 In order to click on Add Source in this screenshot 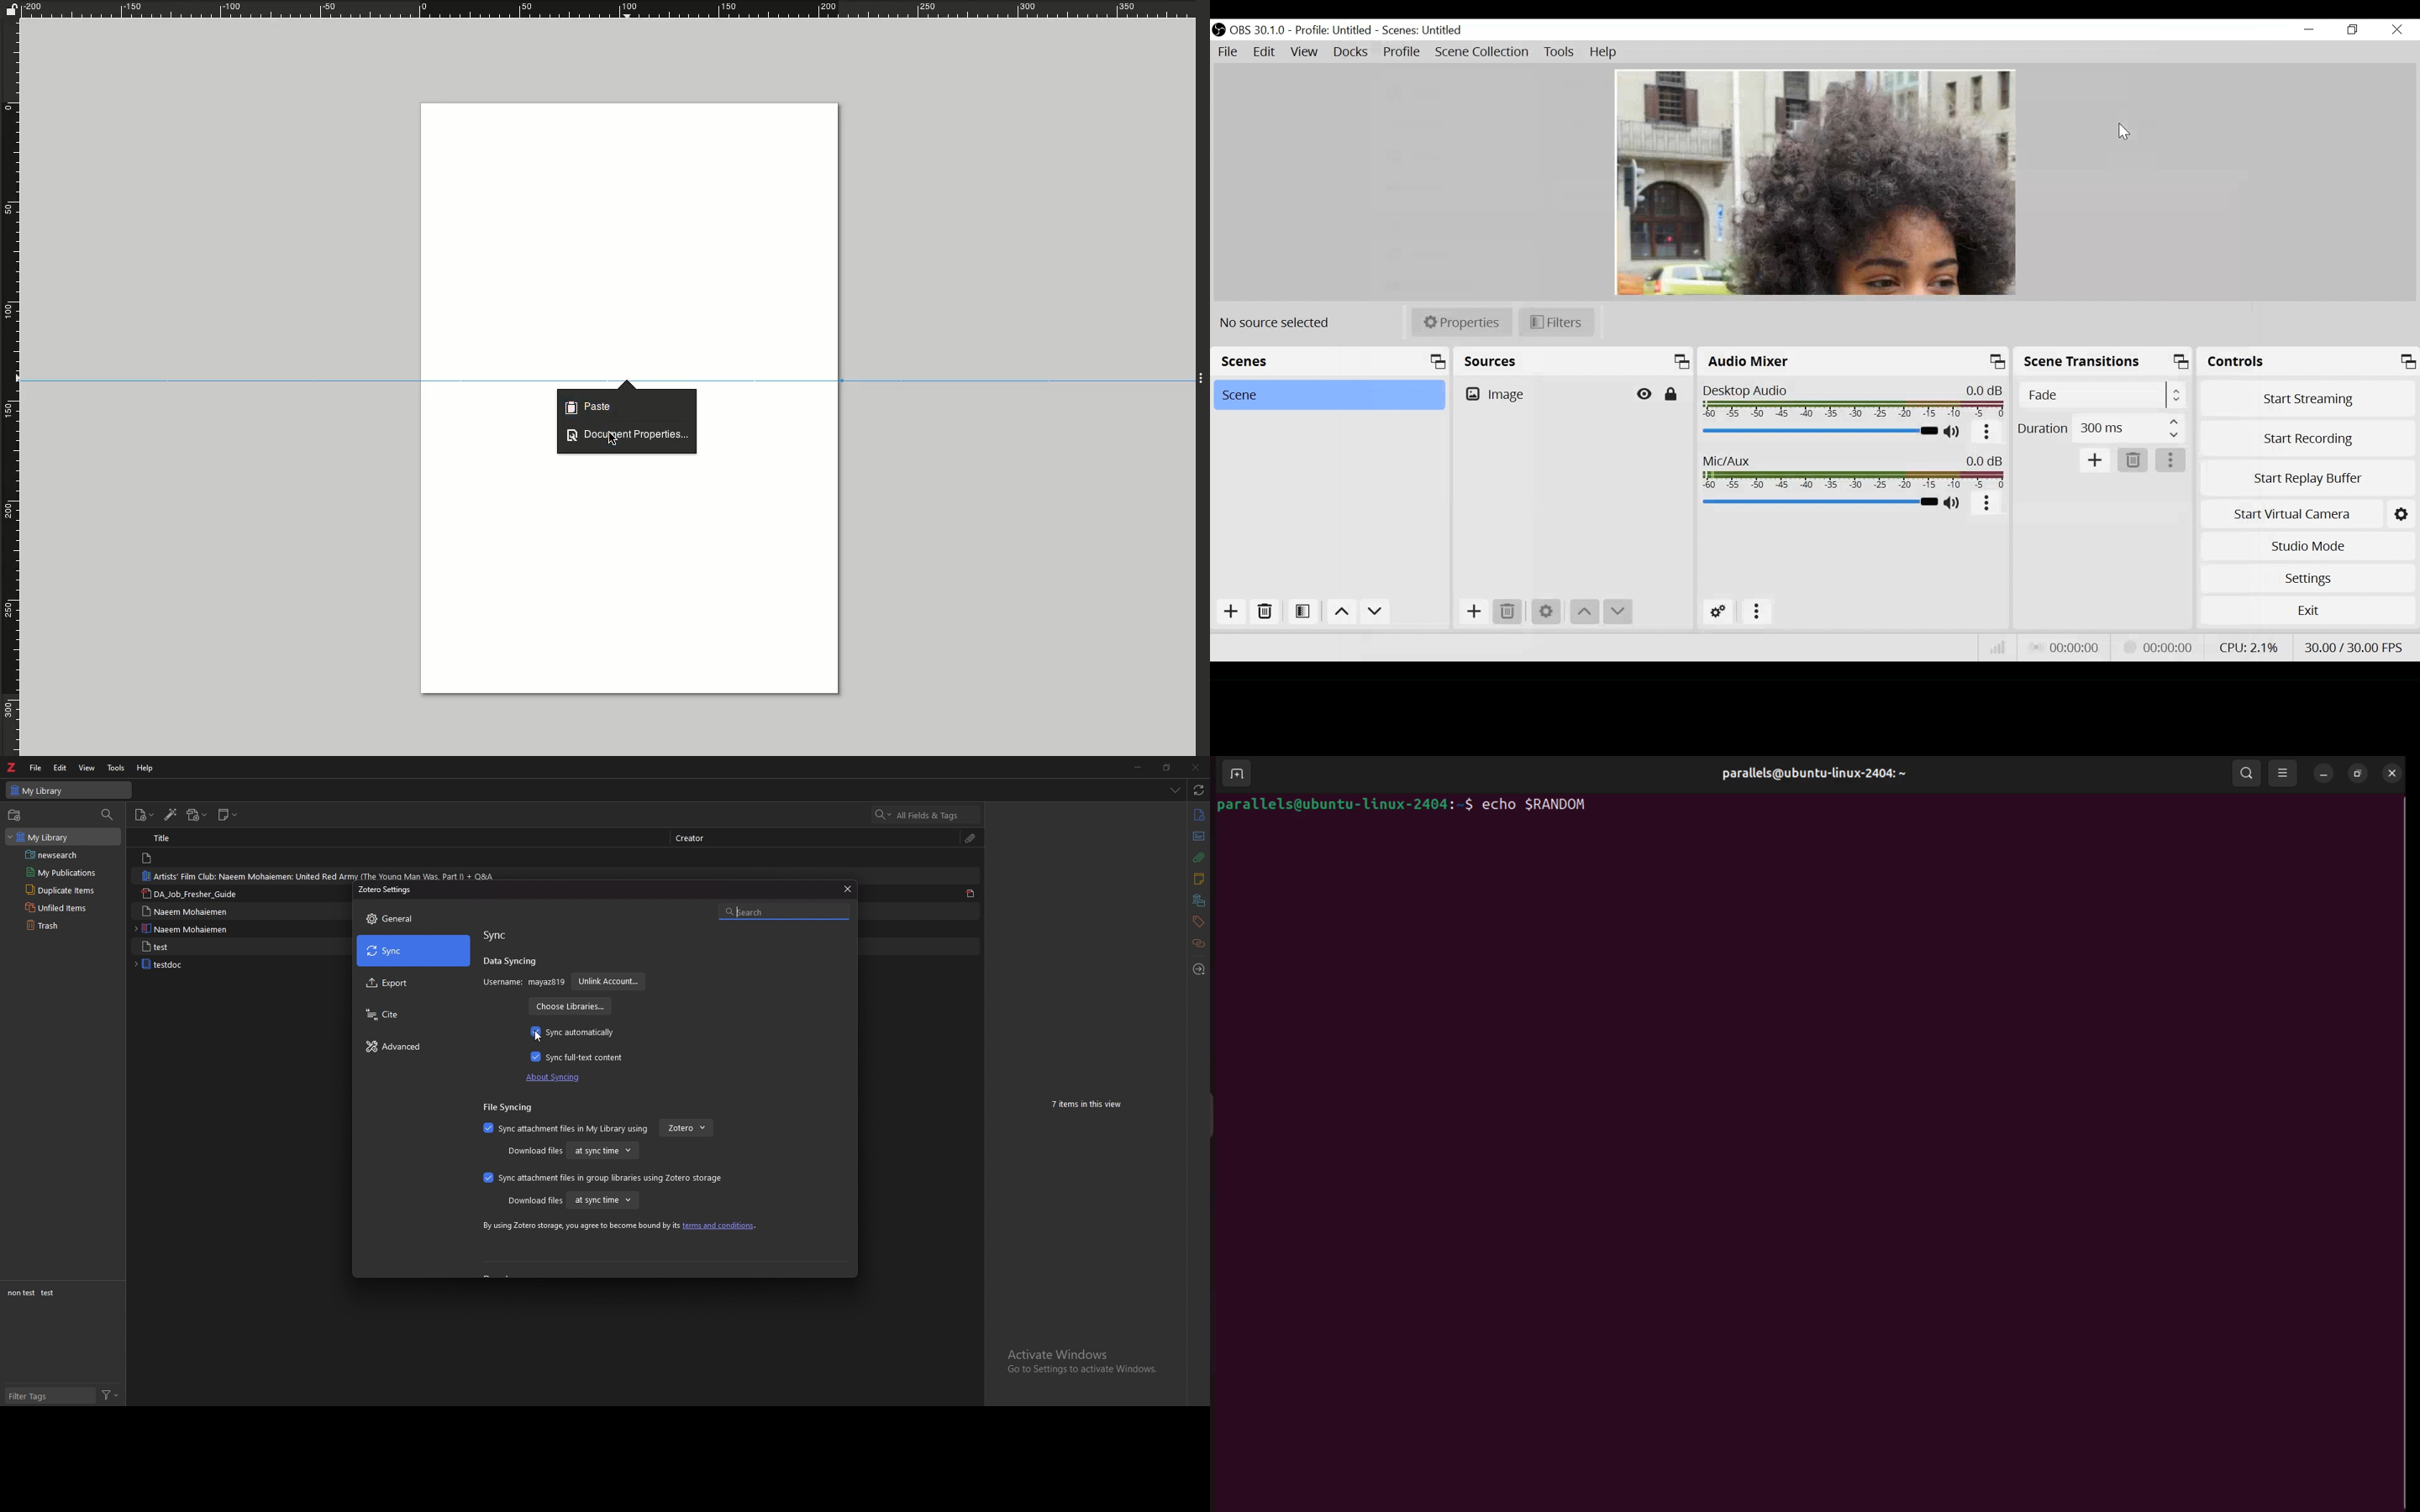, I will do `click(1473, 614)`.